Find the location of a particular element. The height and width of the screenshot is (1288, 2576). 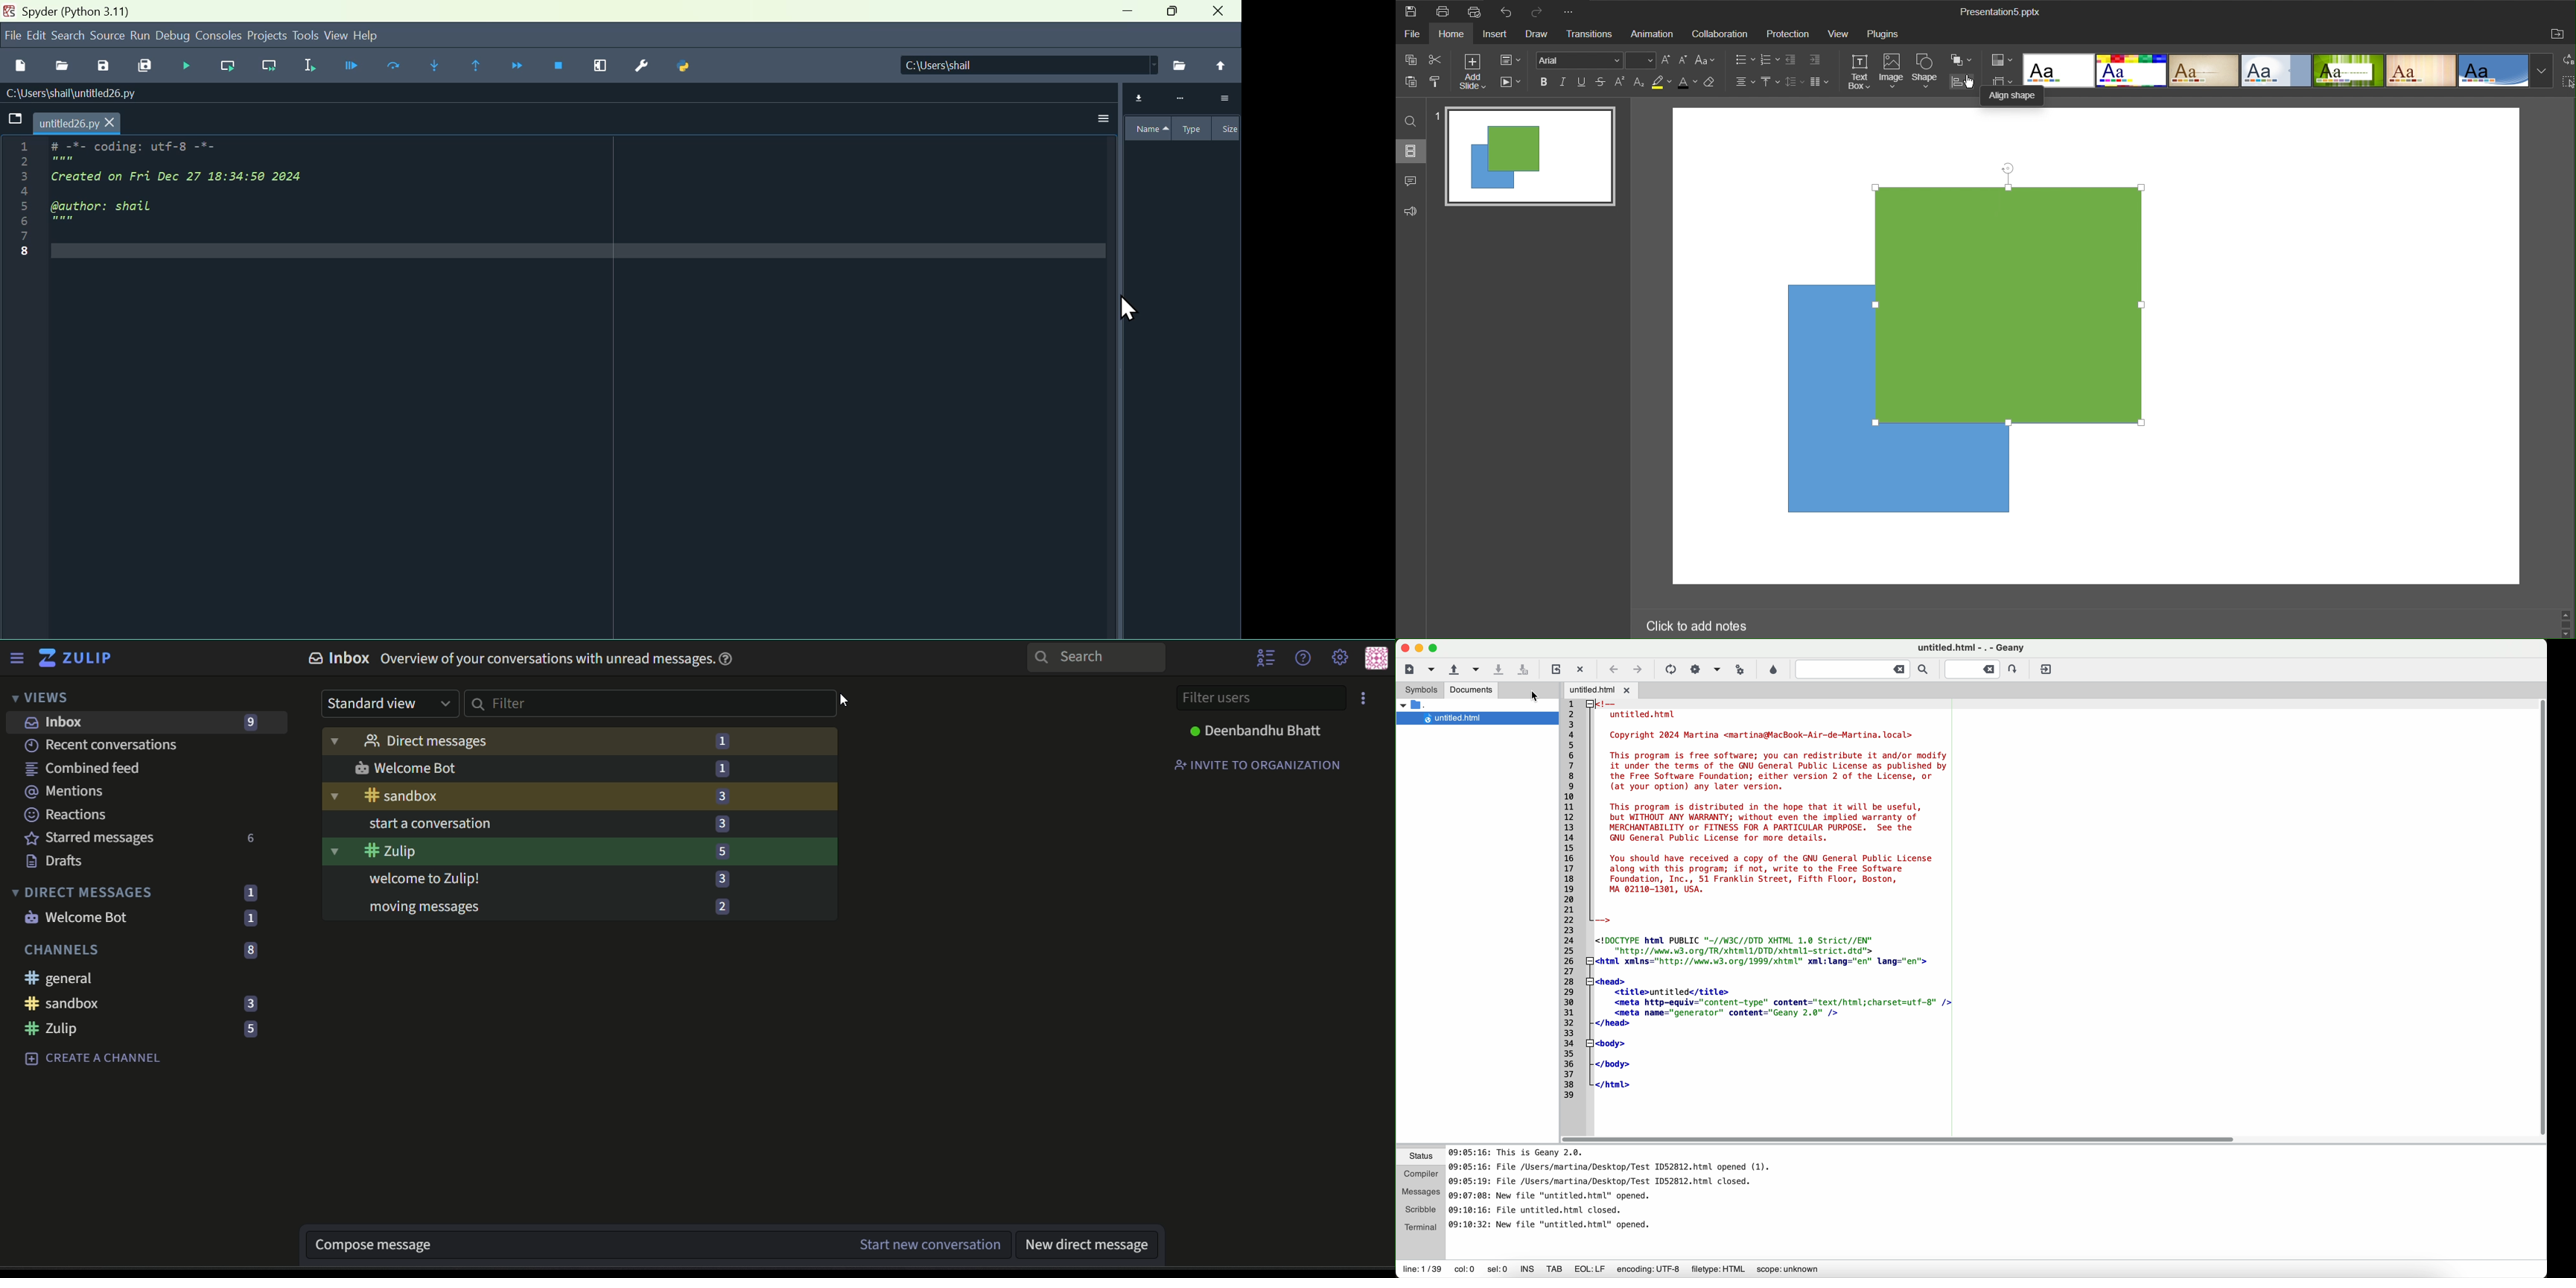

Open File Location is located at coordinates (2558, 35).